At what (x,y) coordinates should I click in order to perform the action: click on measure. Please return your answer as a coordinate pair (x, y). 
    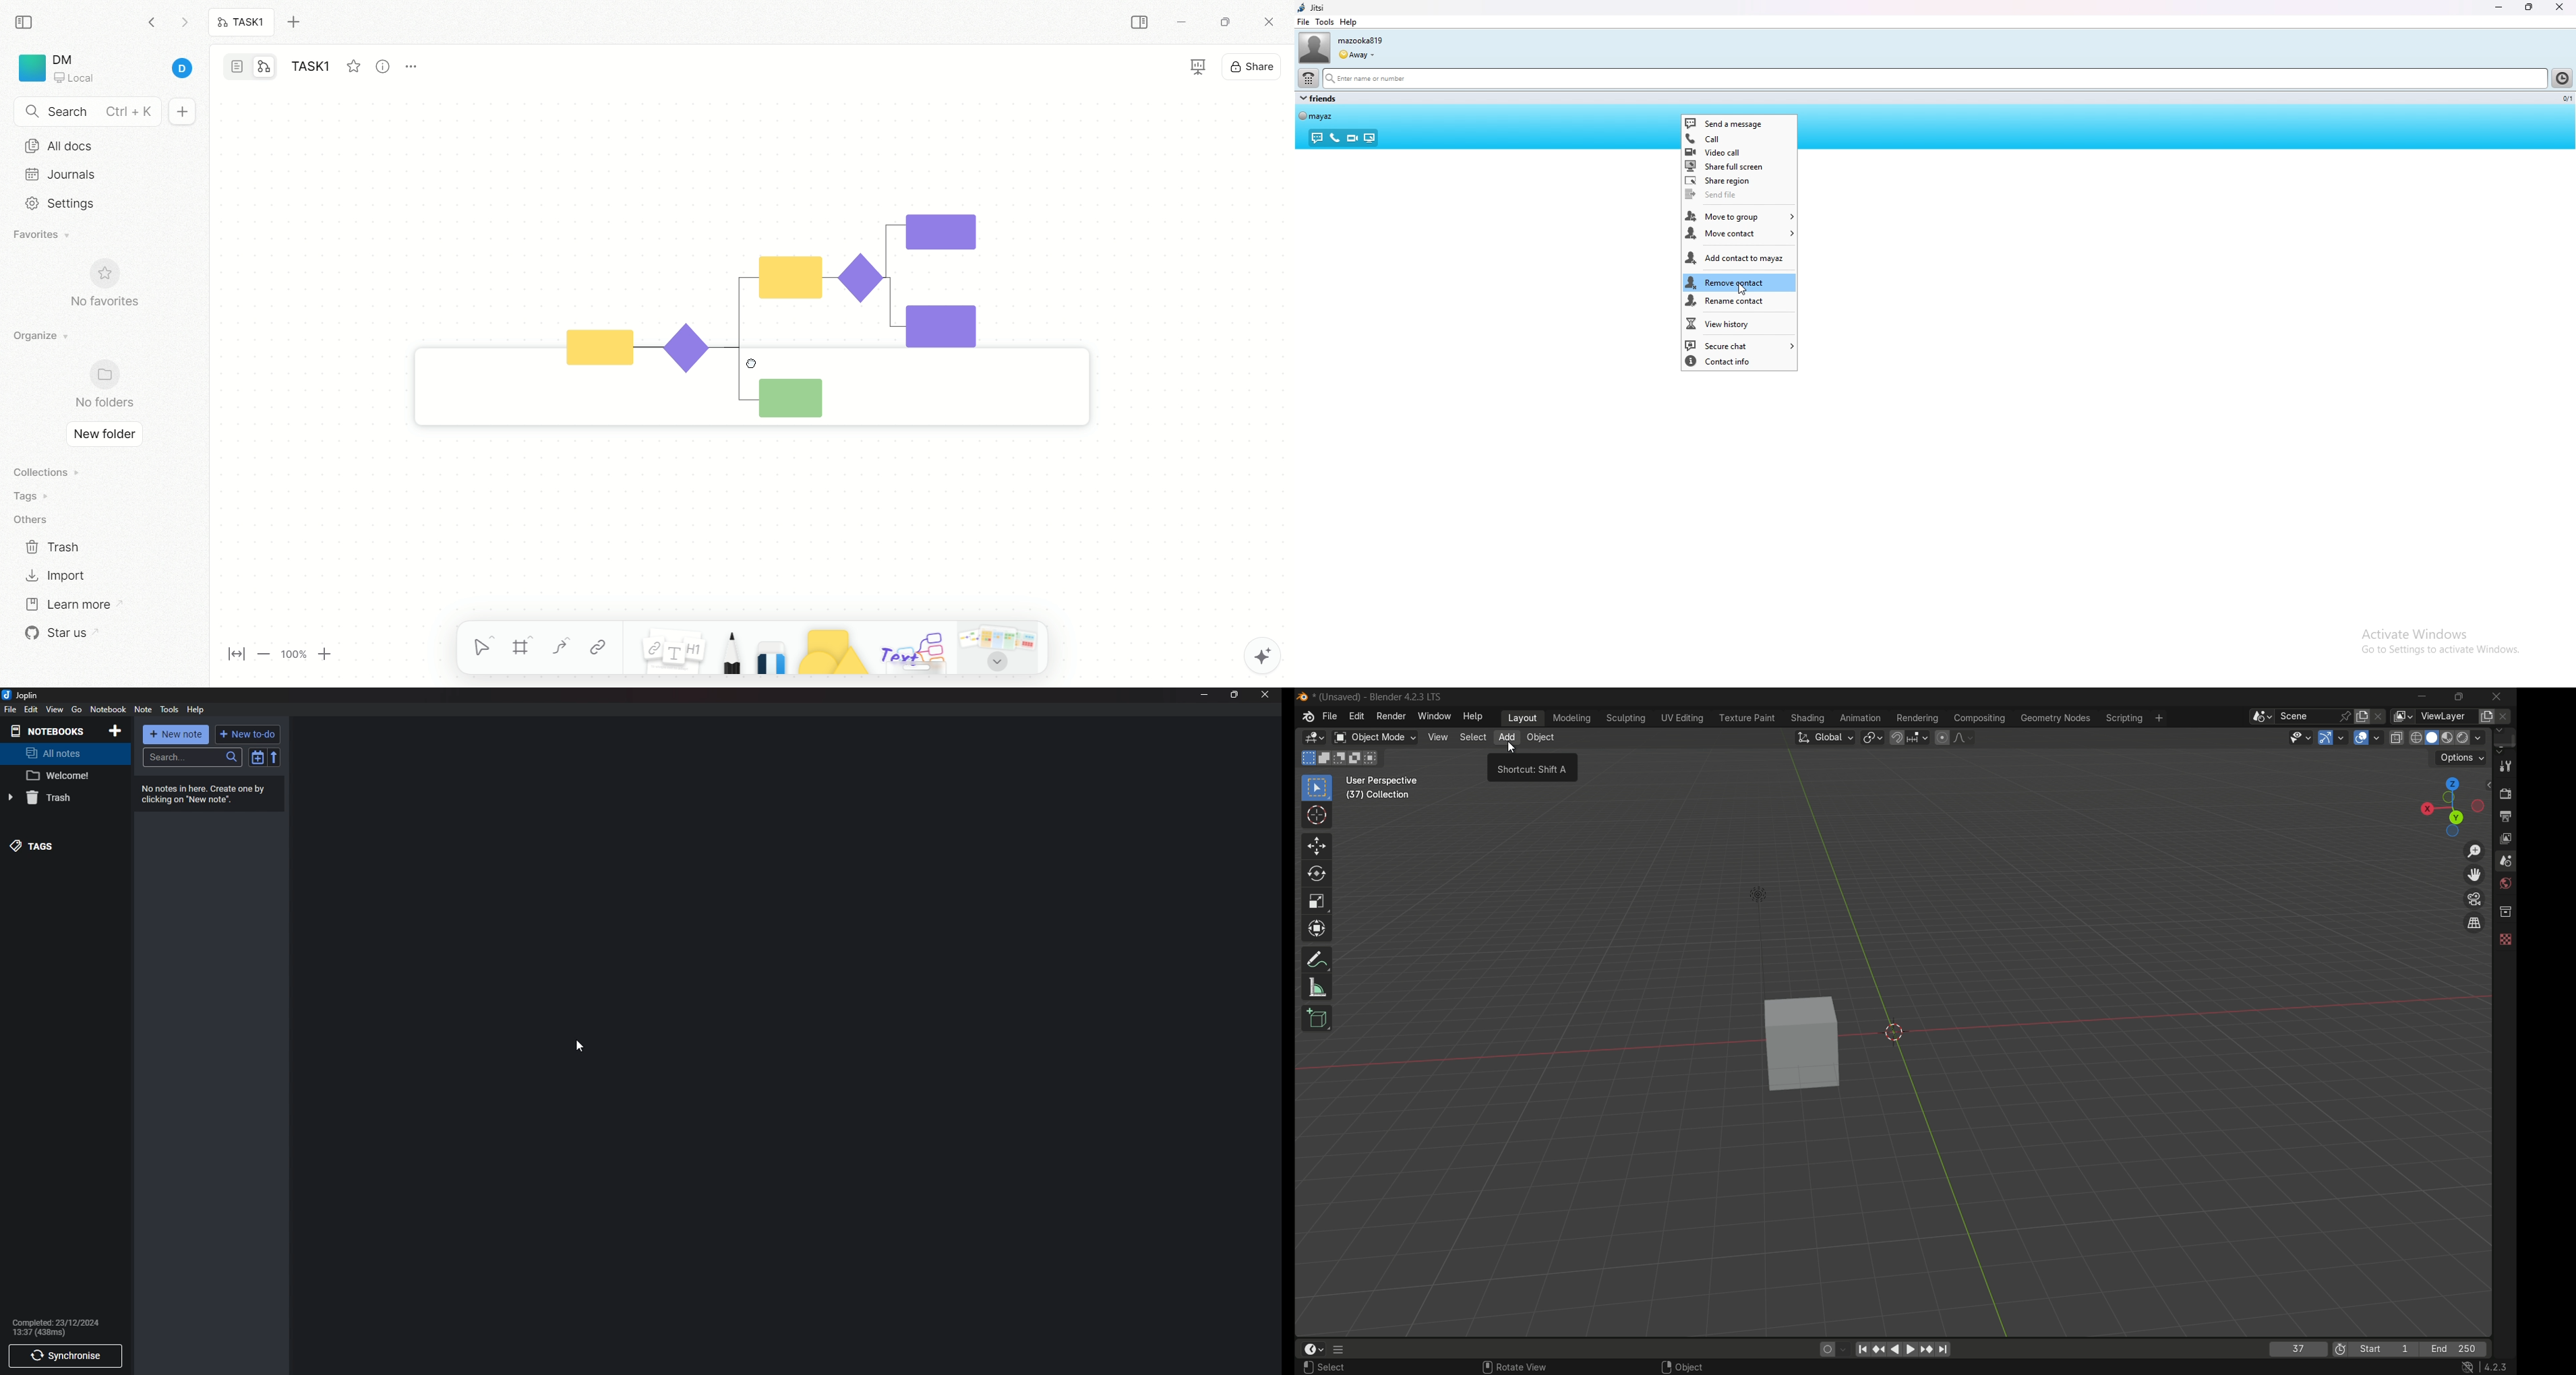
    Looking at the image, I should click on (1317, 989).